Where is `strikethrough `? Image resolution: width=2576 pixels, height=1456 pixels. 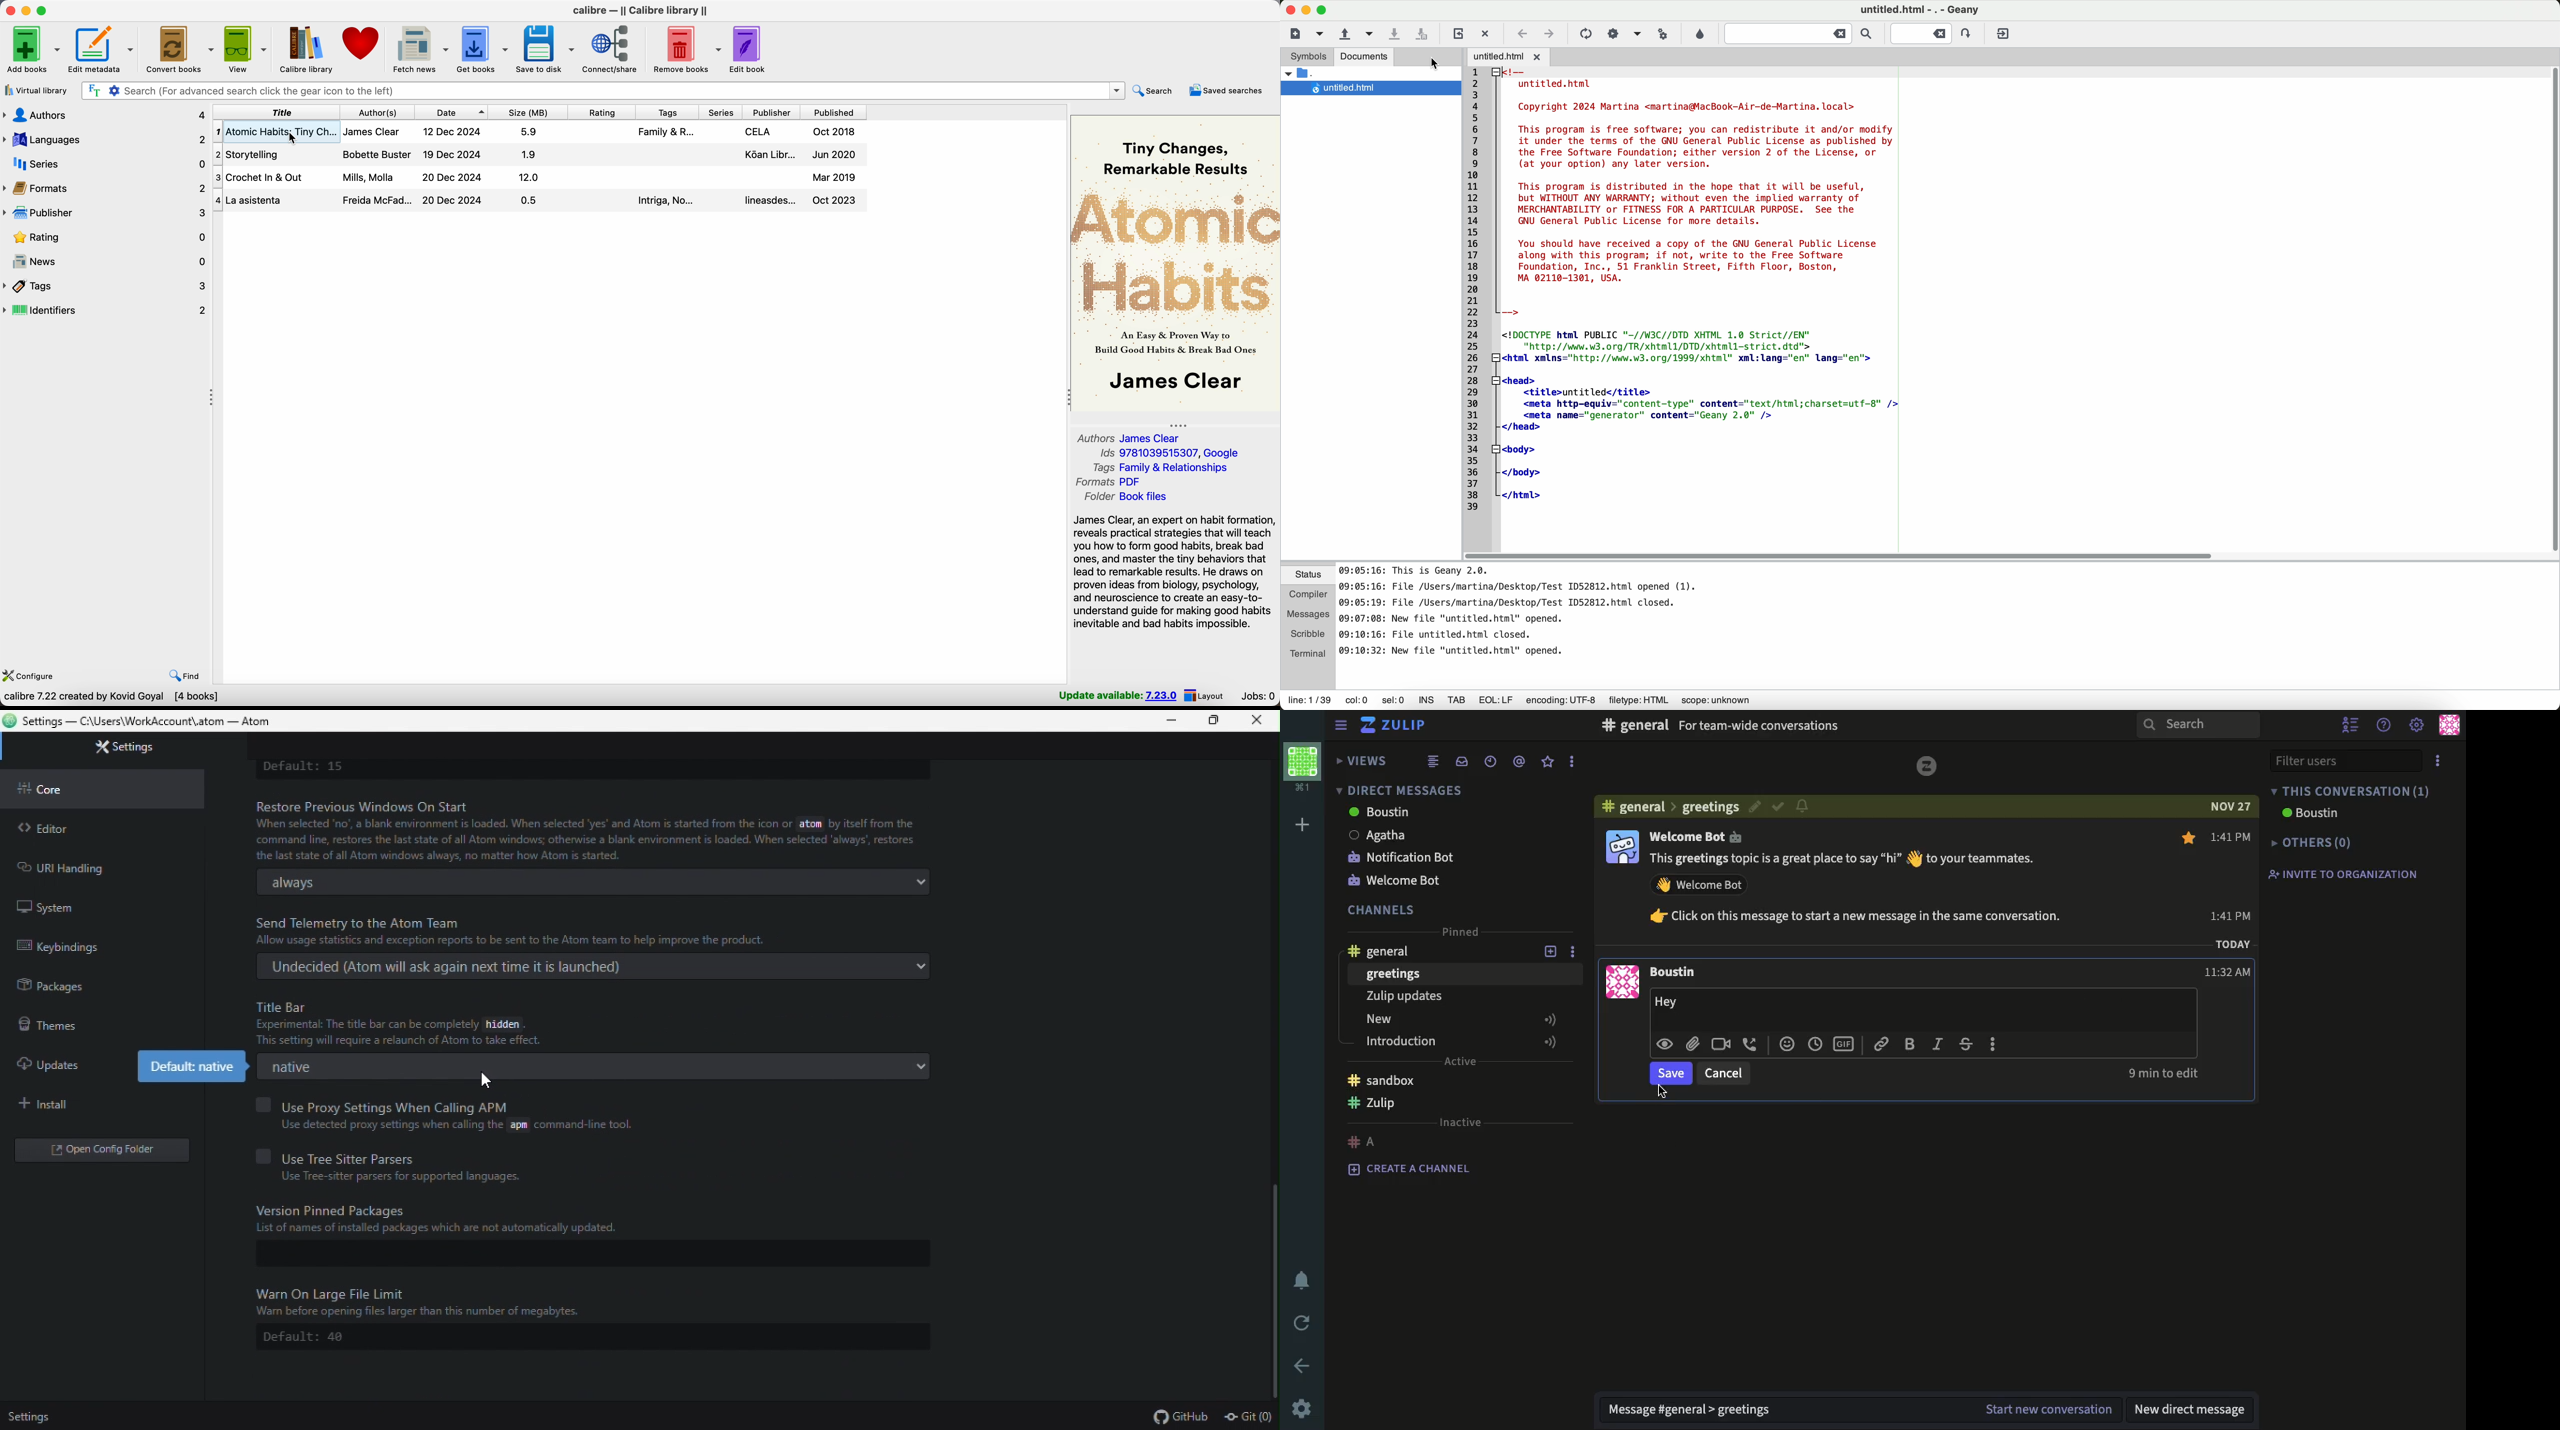
strikethrough  is located at coordinates (1965, 1045).